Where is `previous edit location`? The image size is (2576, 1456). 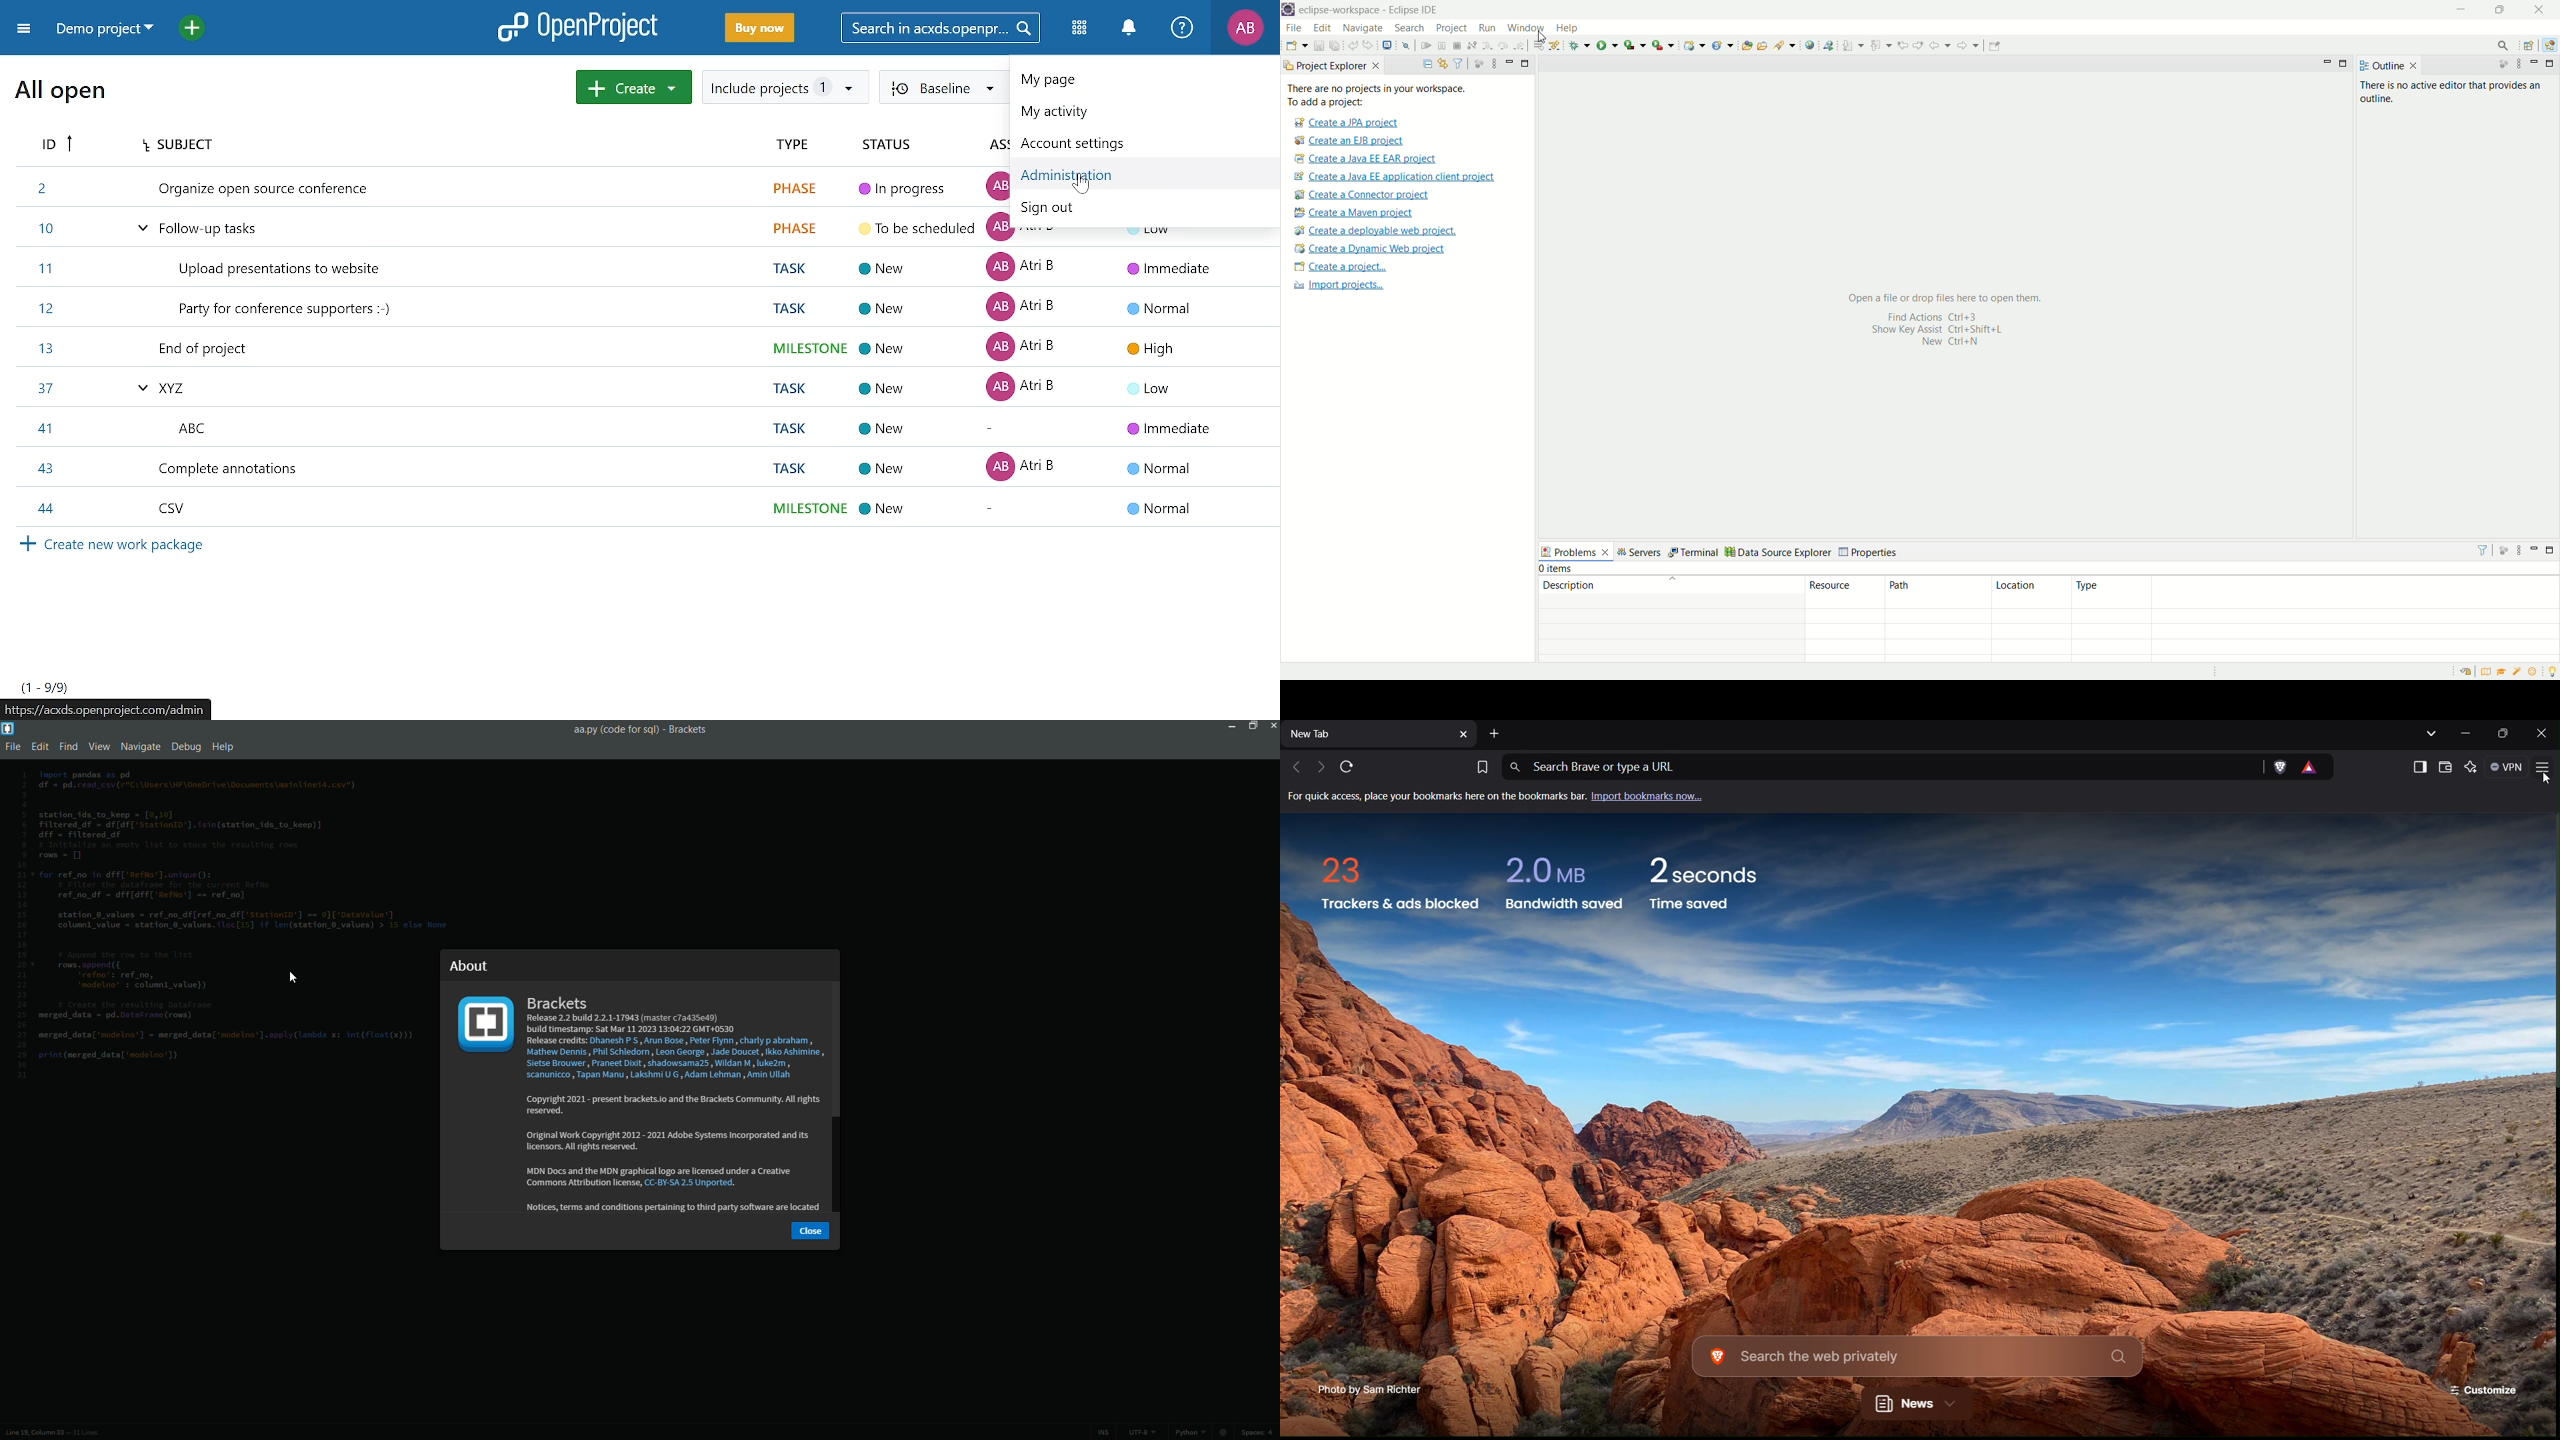 previous edit location is located at coordinates (1903, 44).